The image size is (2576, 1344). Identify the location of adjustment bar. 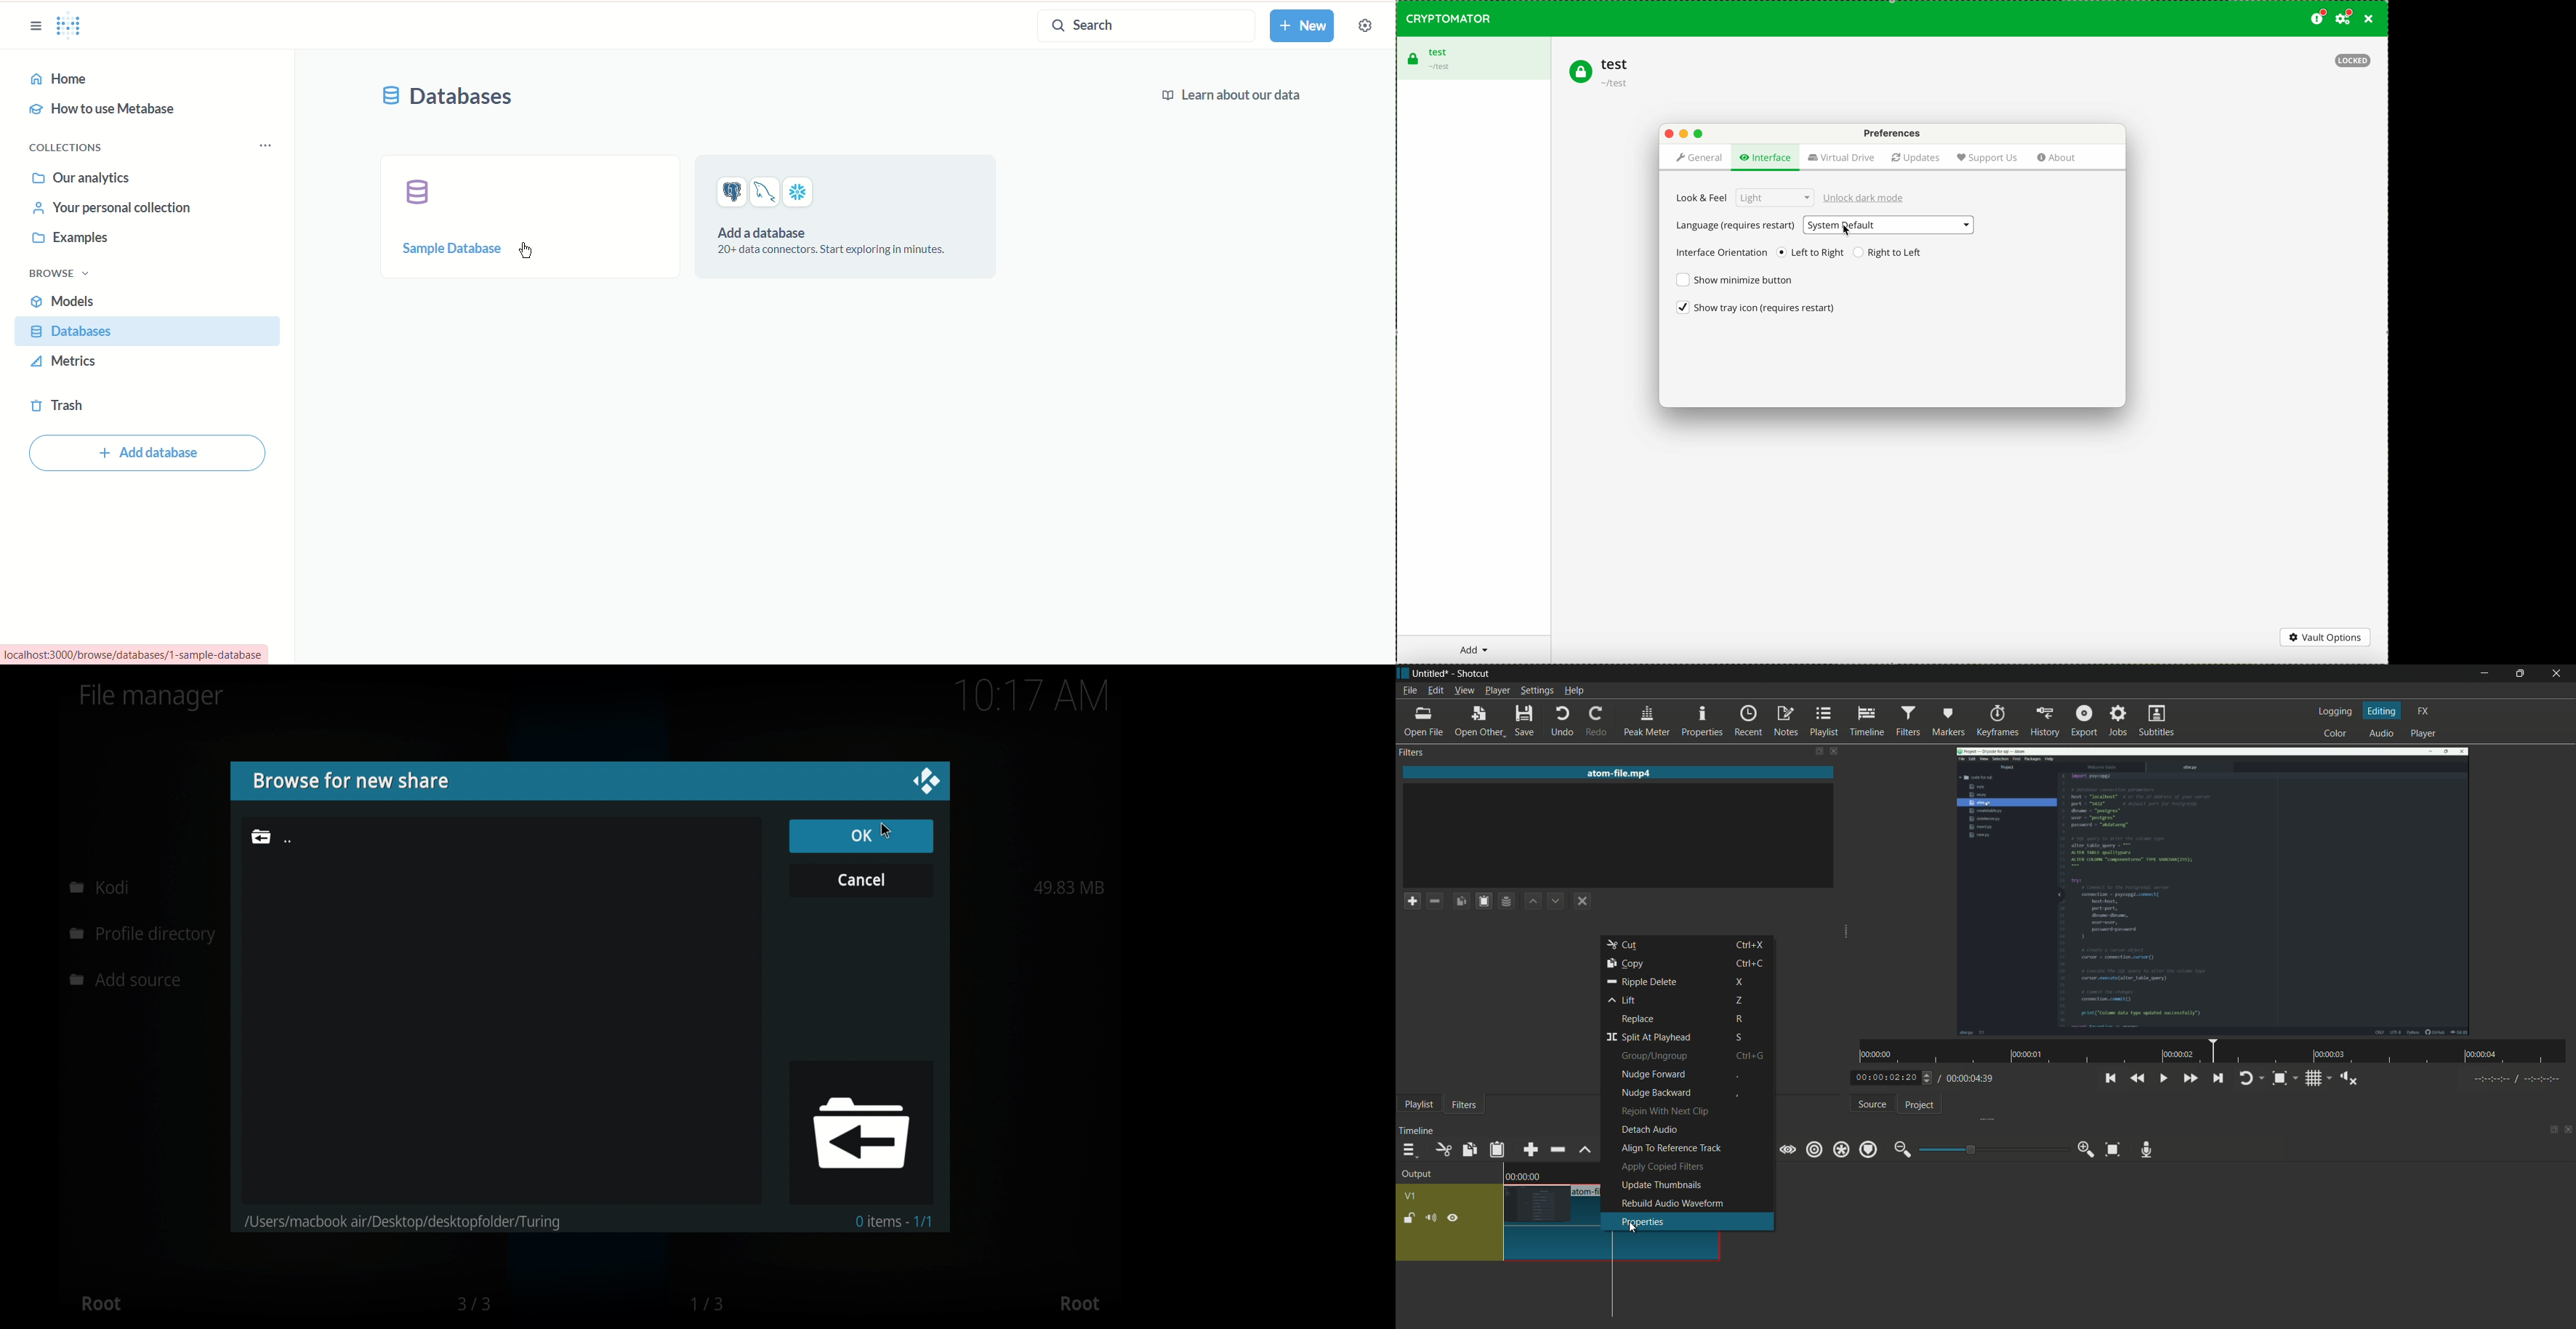
(1993, 1148).